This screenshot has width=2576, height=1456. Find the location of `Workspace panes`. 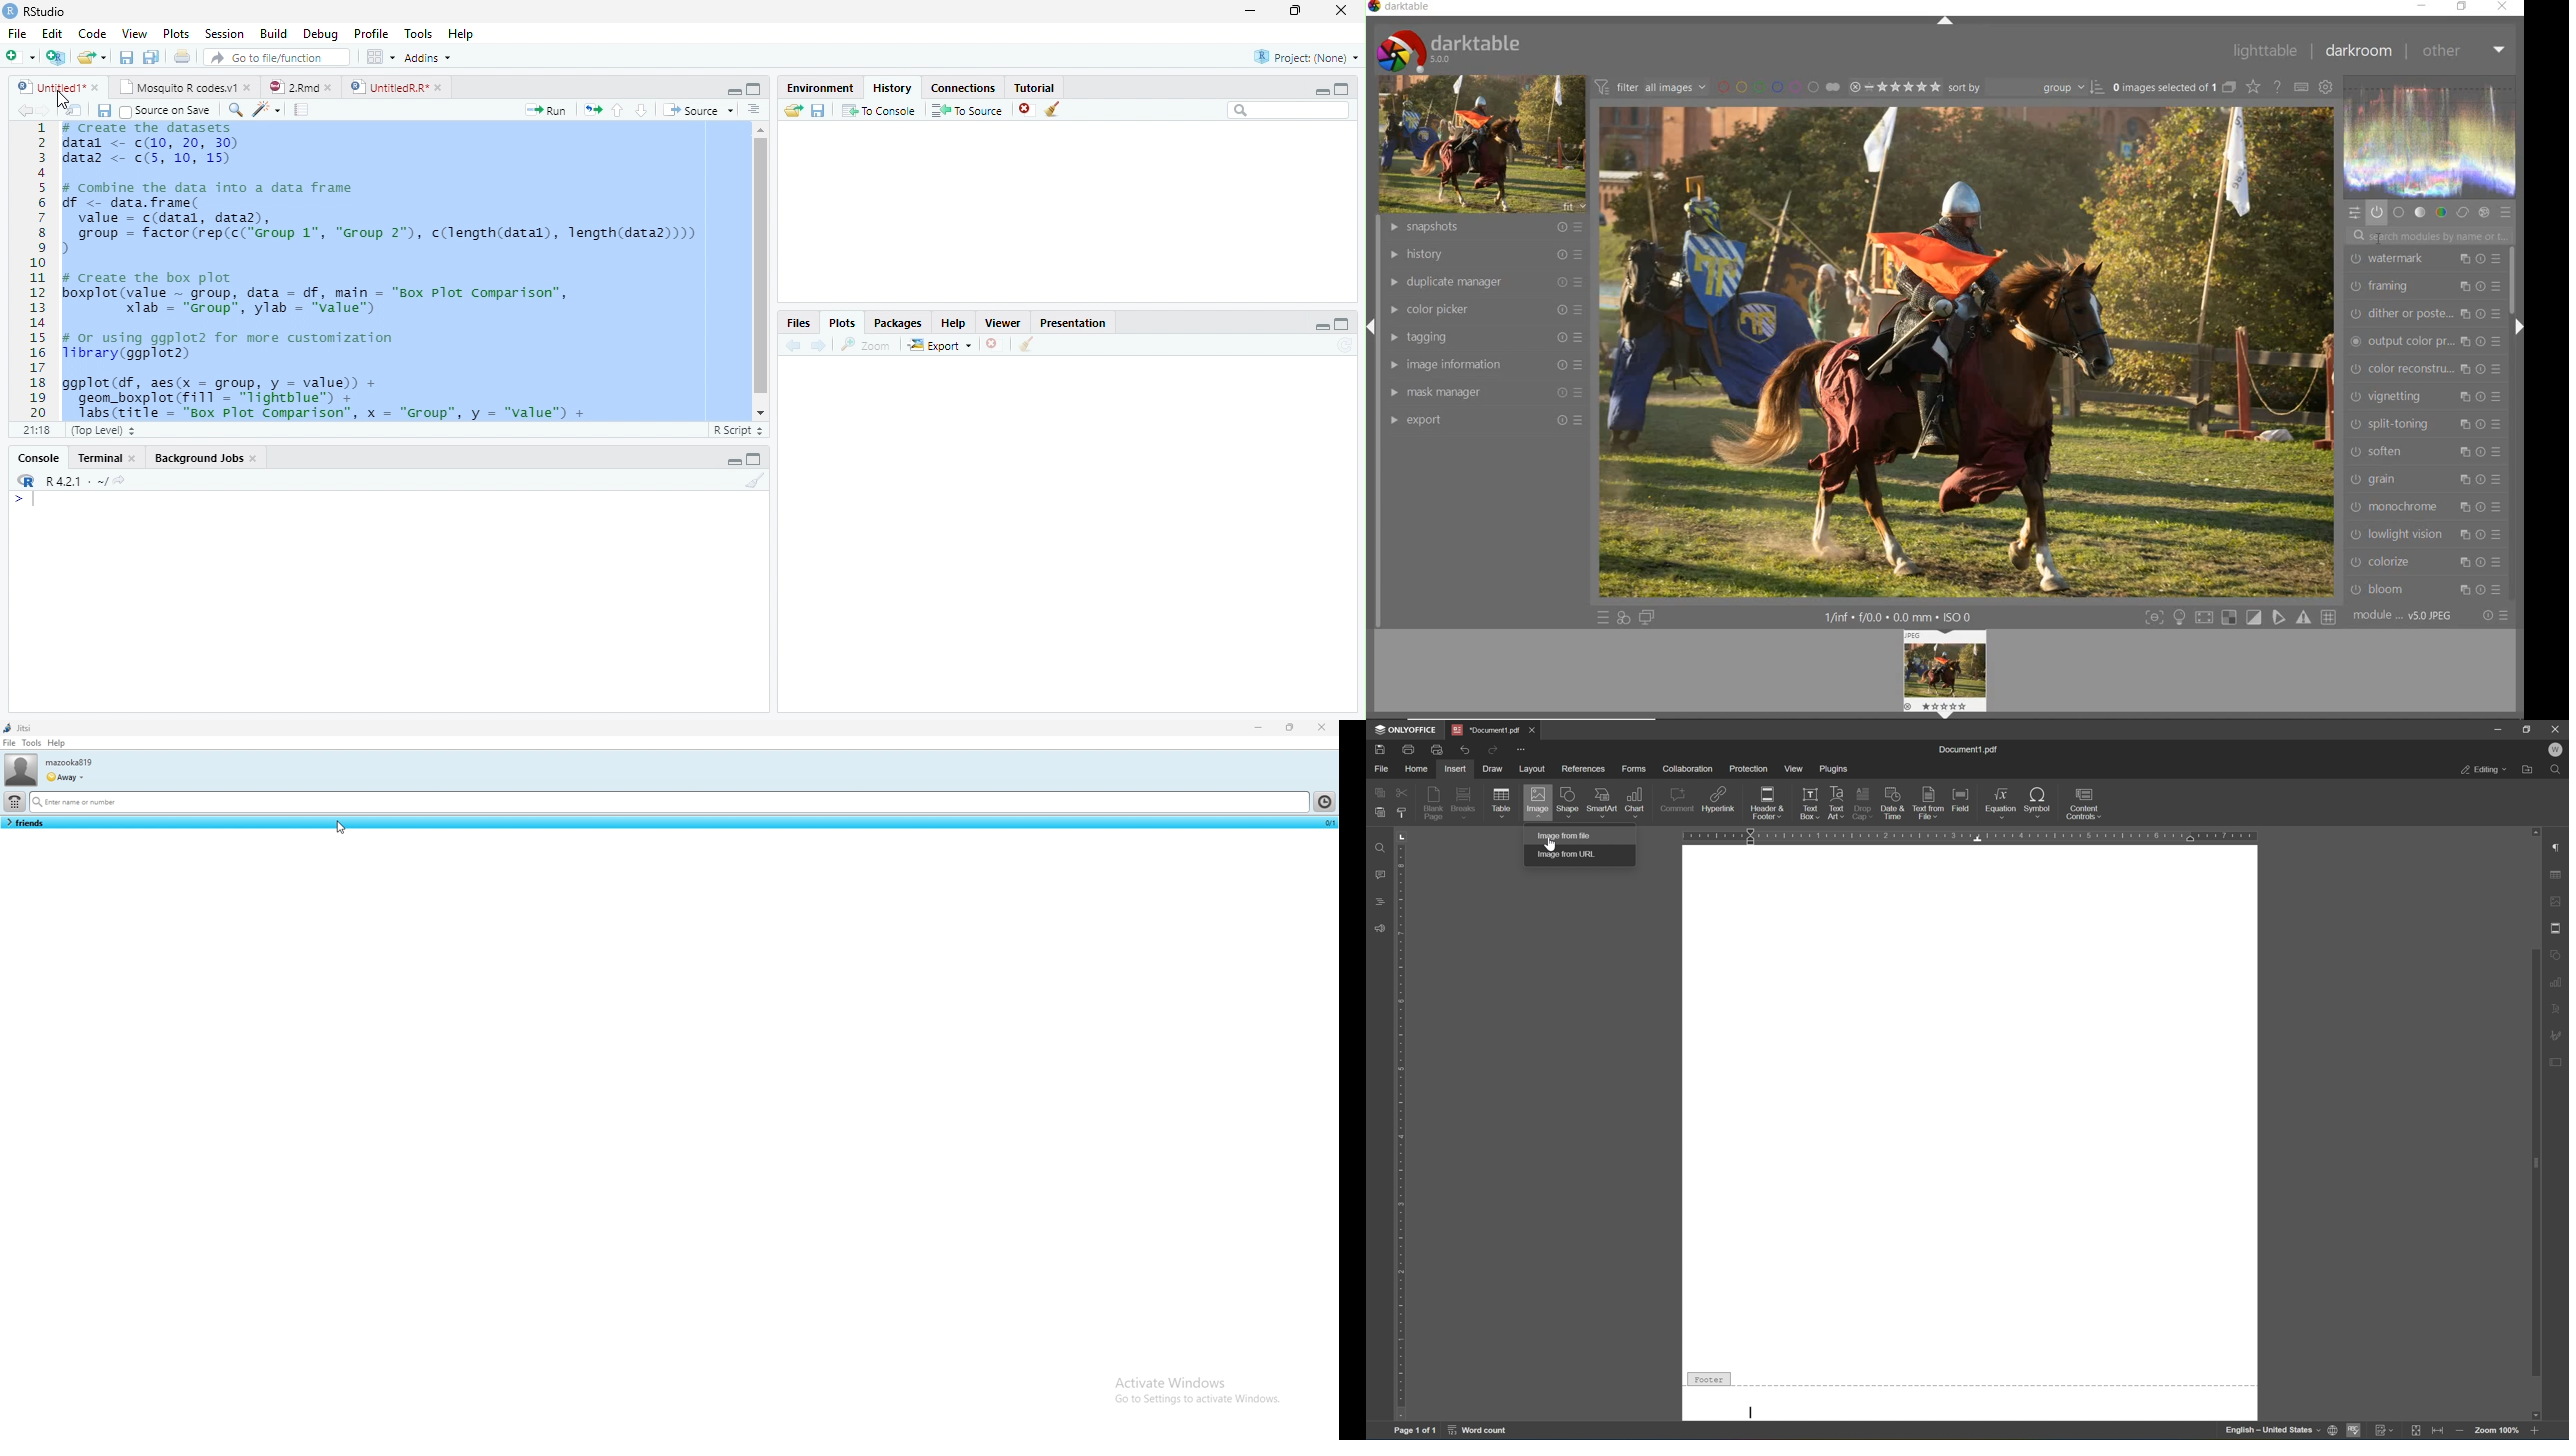

Workspace panes is located at coordinates (378, 56).